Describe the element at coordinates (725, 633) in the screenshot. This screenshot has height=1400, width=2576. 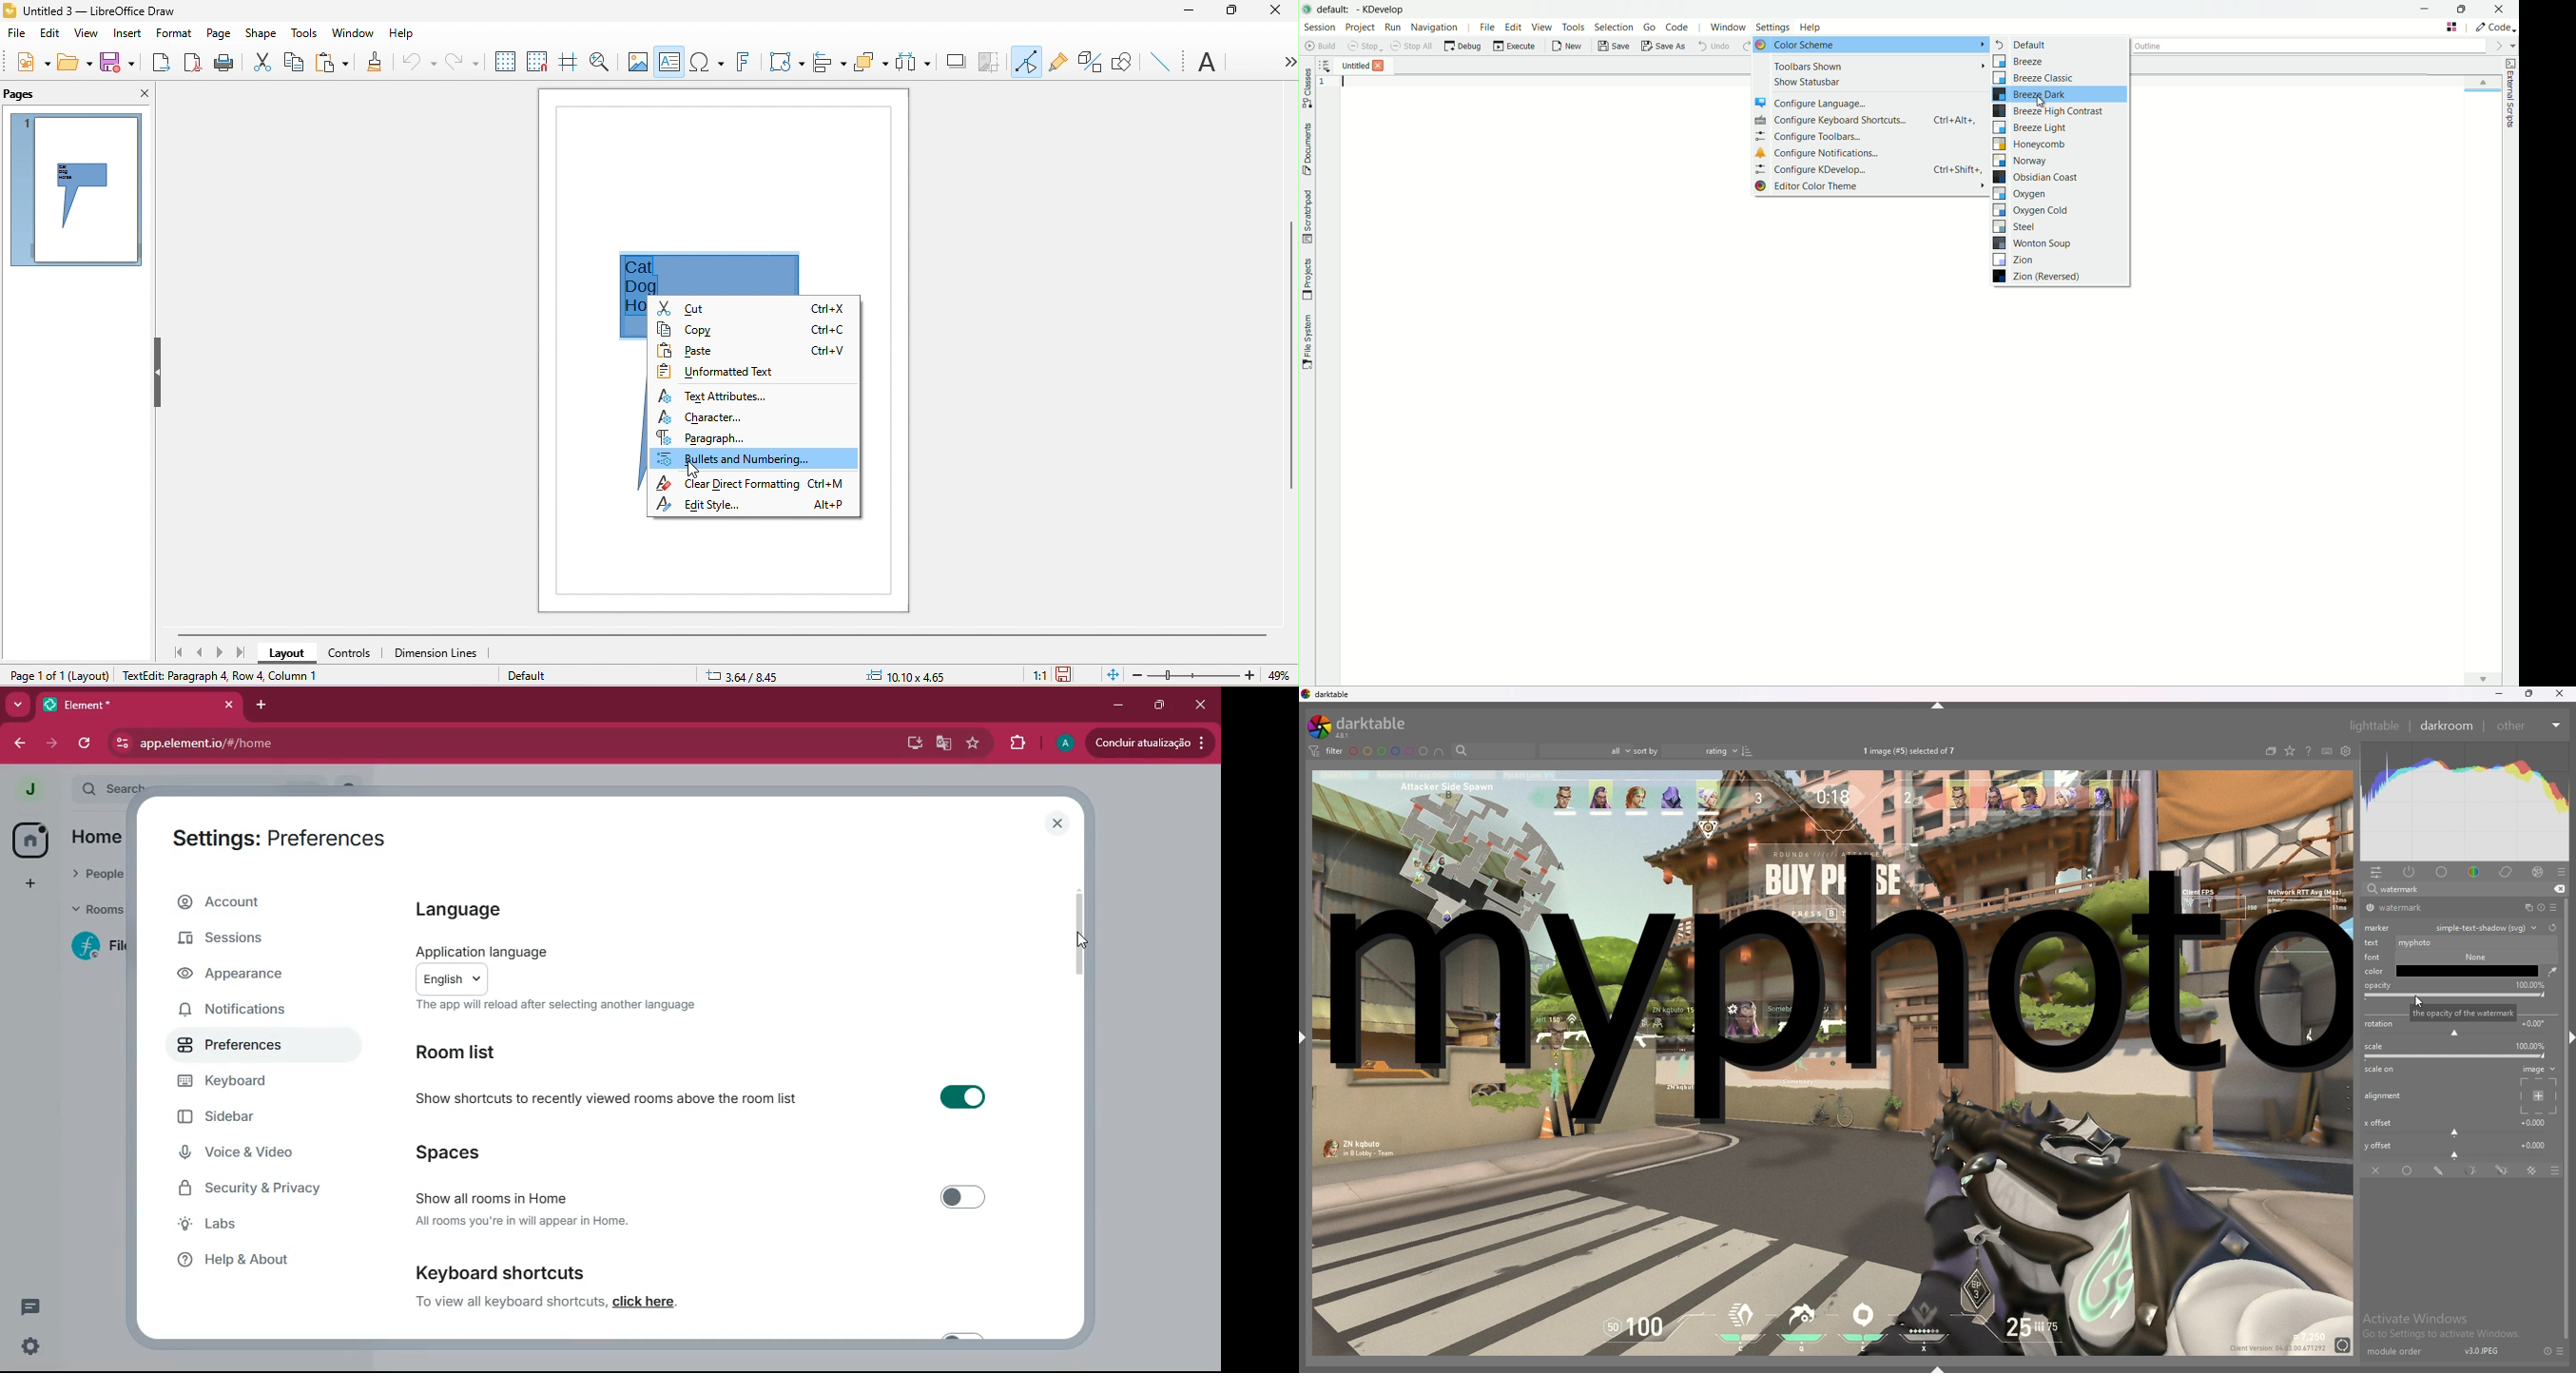
I see `horizontal scroll bar` at that location.